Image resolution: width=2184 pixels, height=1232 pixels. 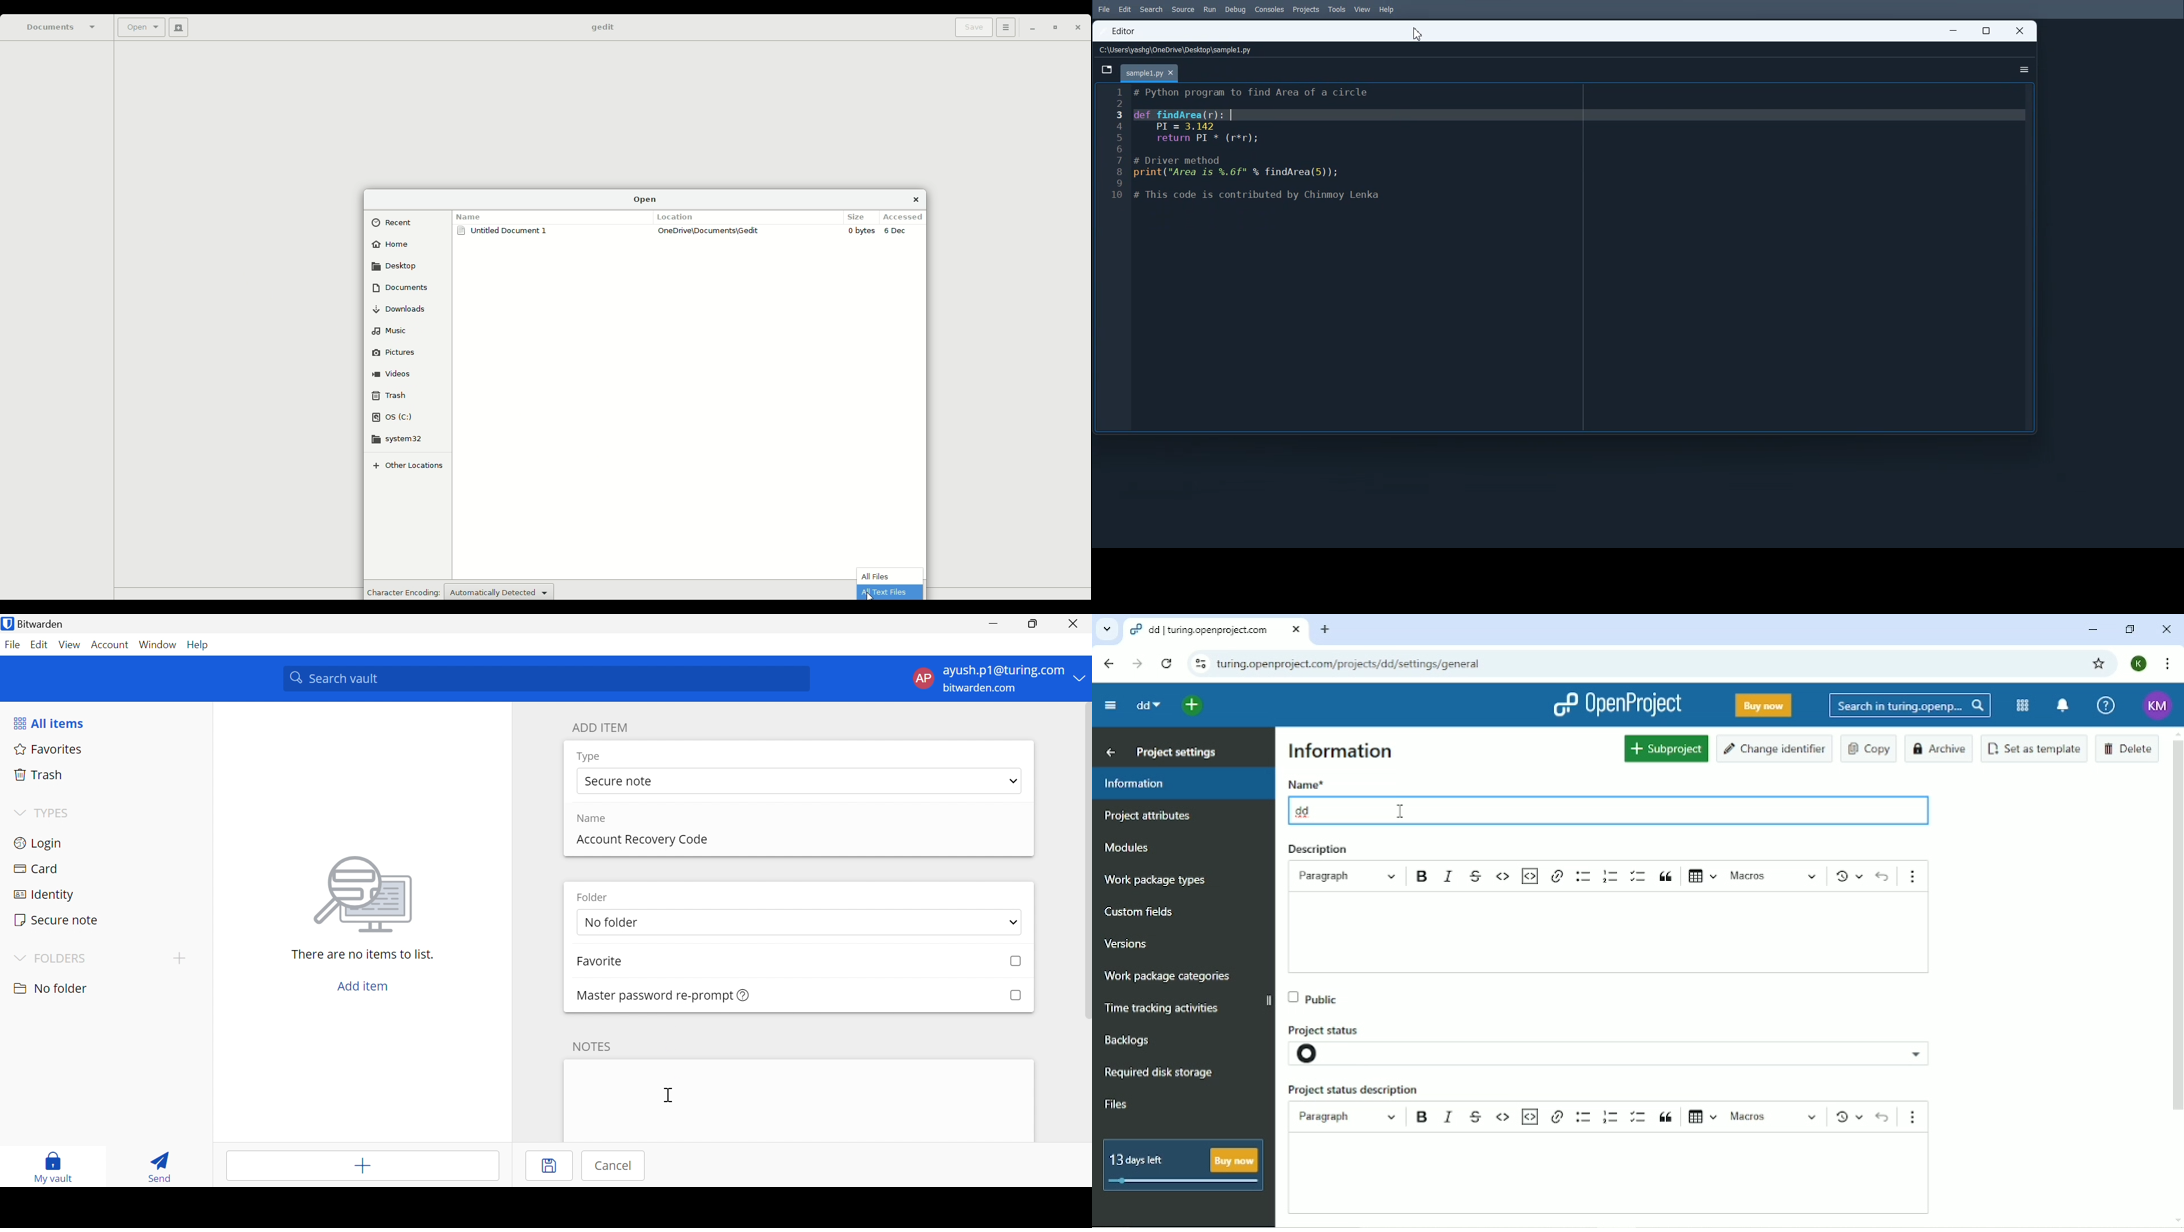 I want to click on Public, so click(x=1318, y=996).